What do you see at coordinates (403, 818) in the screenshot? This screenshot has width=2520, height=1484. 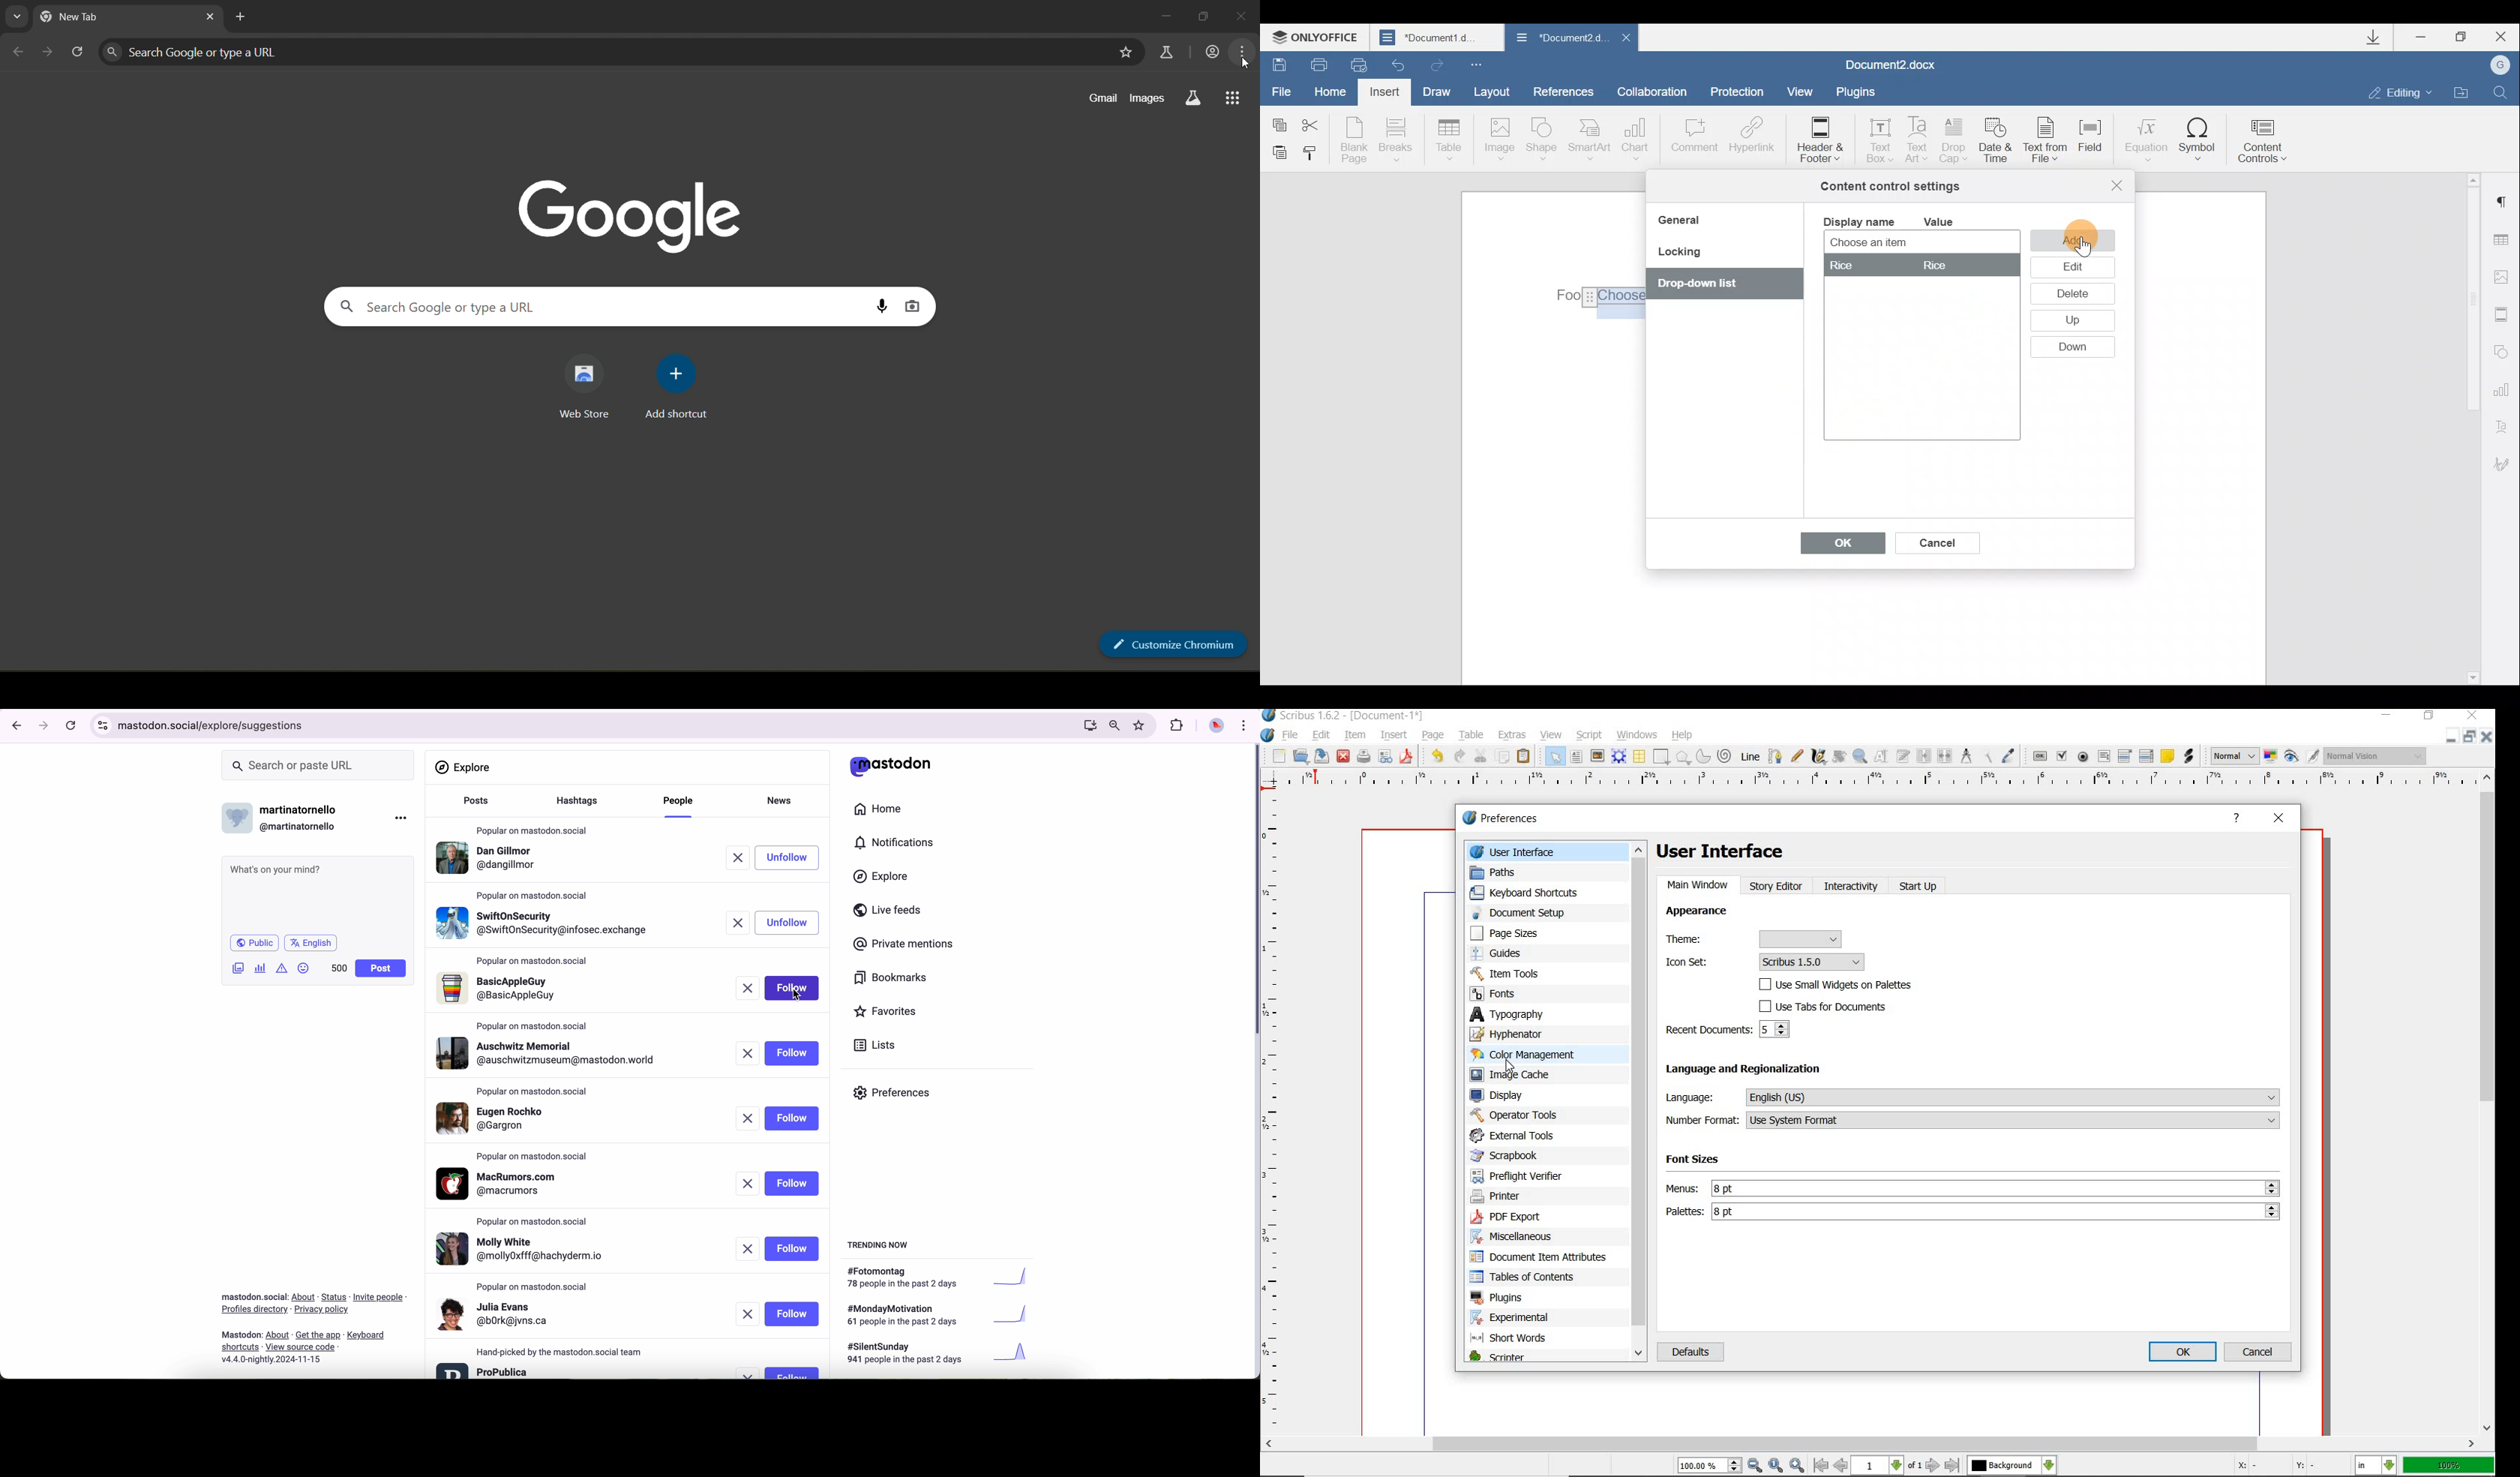 I see `more options` at bounding box center [403, 818].